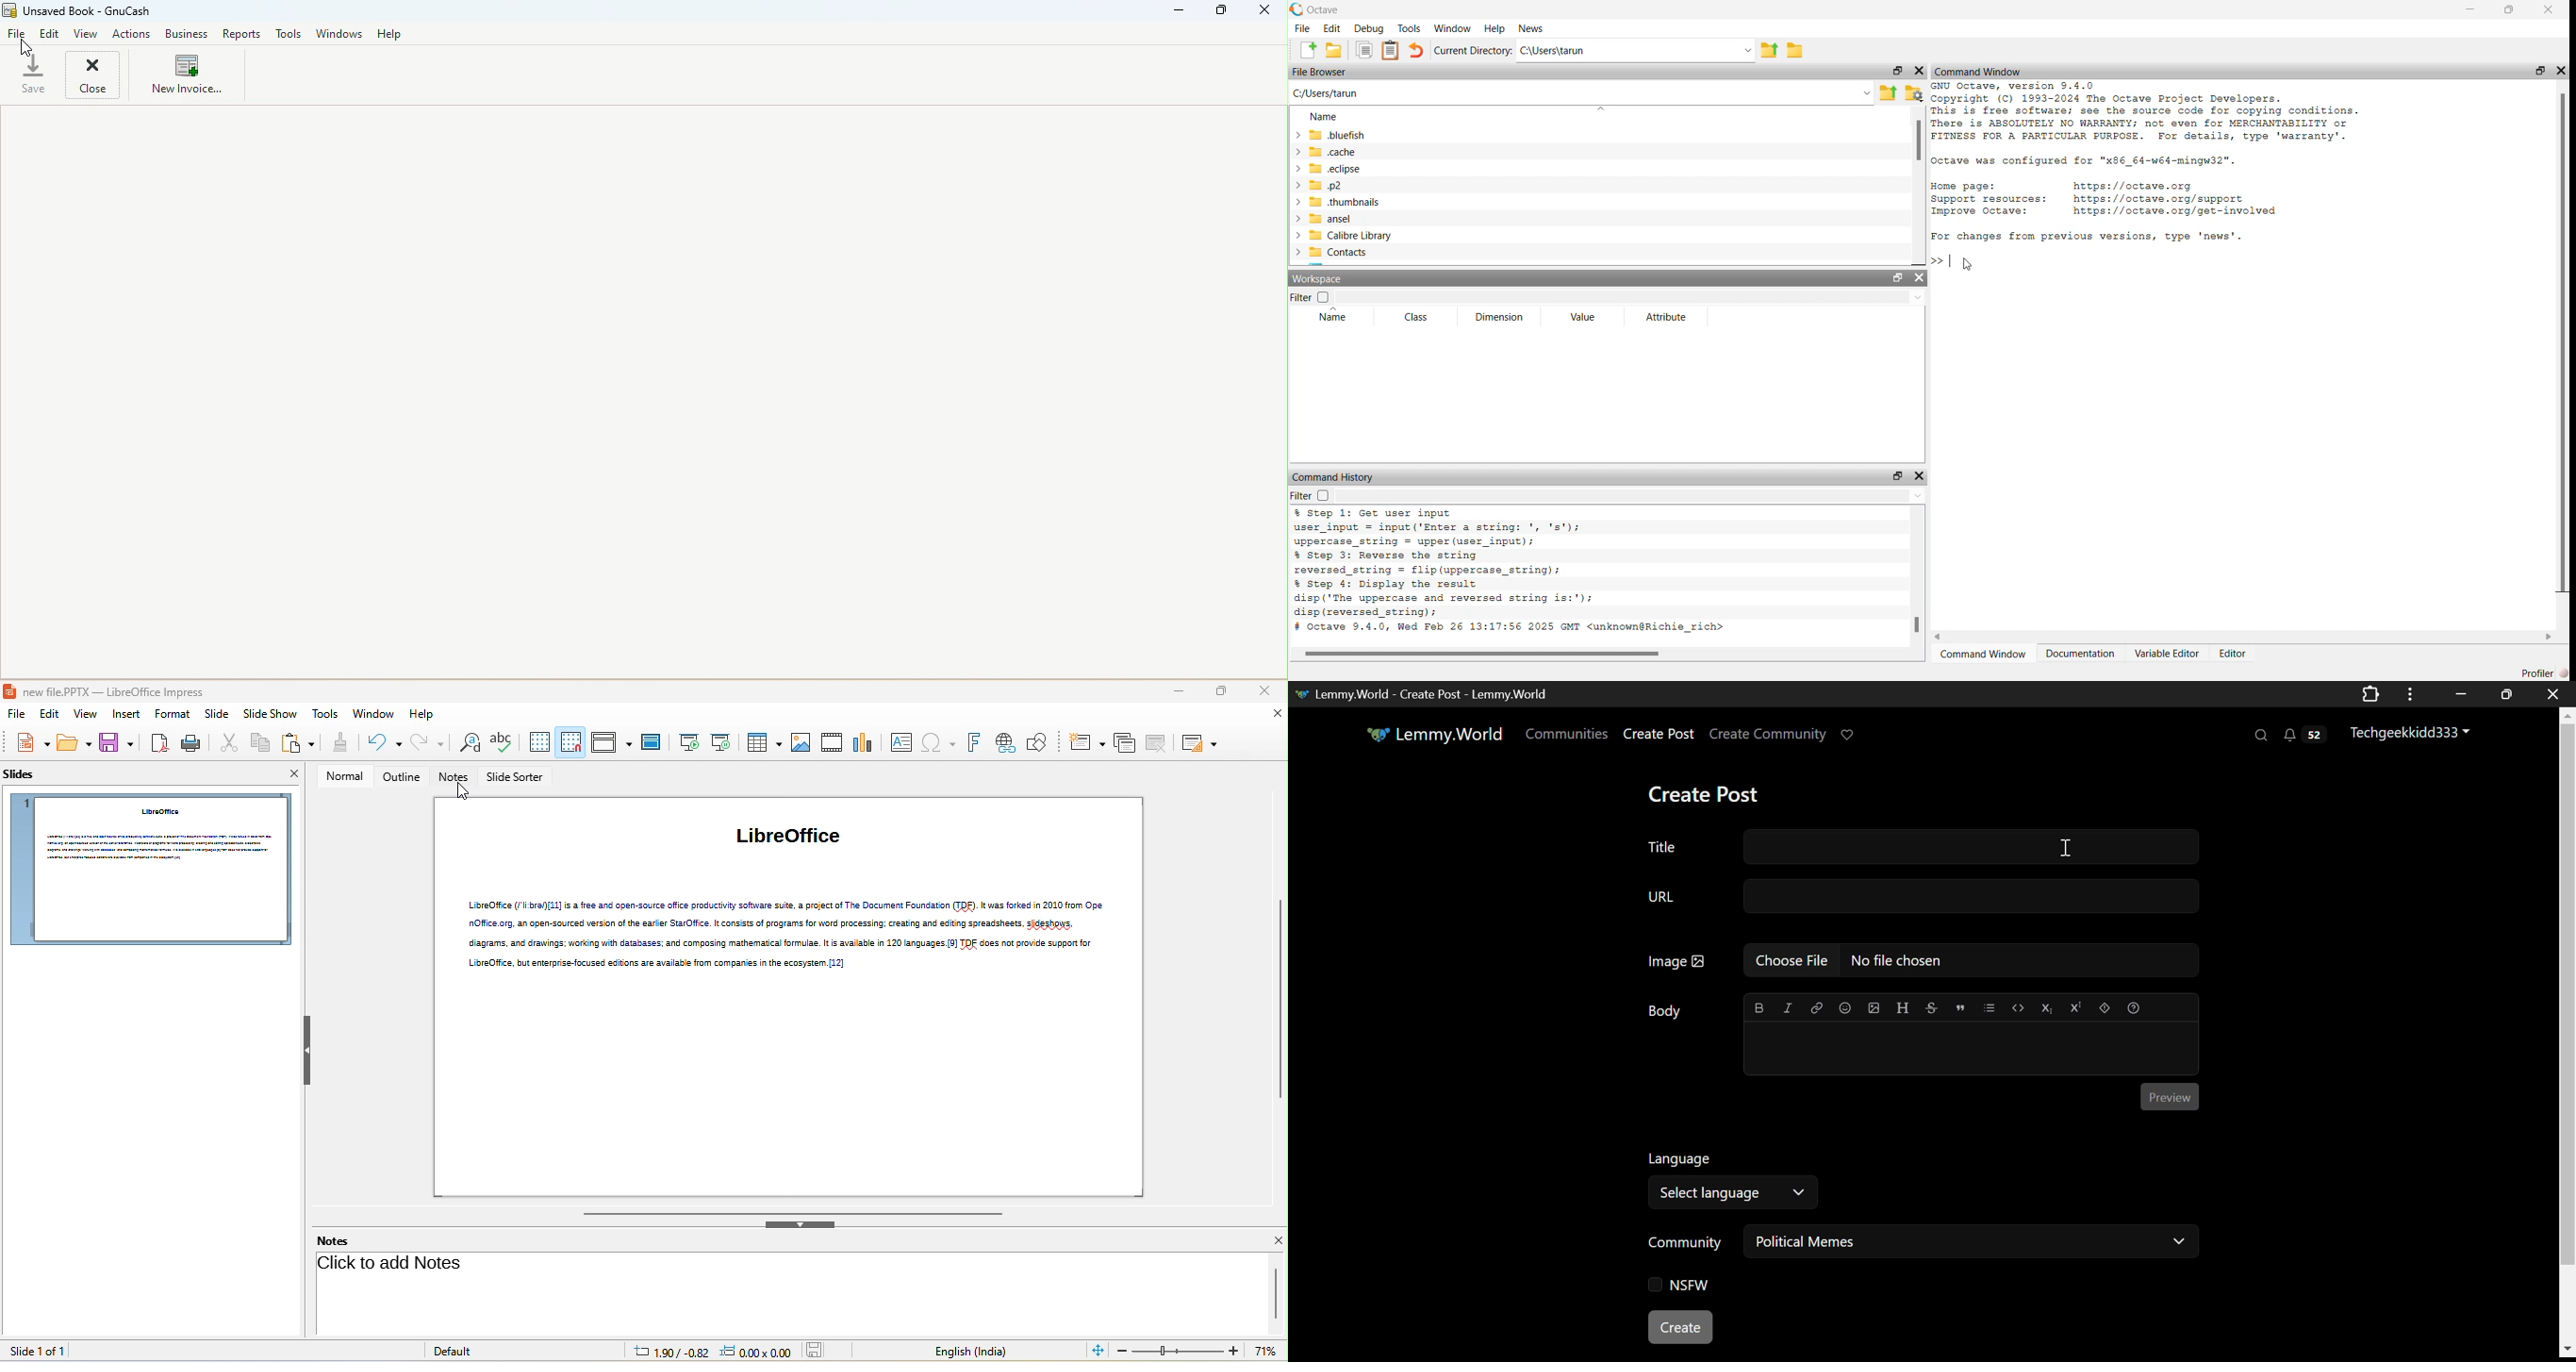  Describe the element at coordinates (1449, 598) in the screenshot. I see `code to display the result` at that location.